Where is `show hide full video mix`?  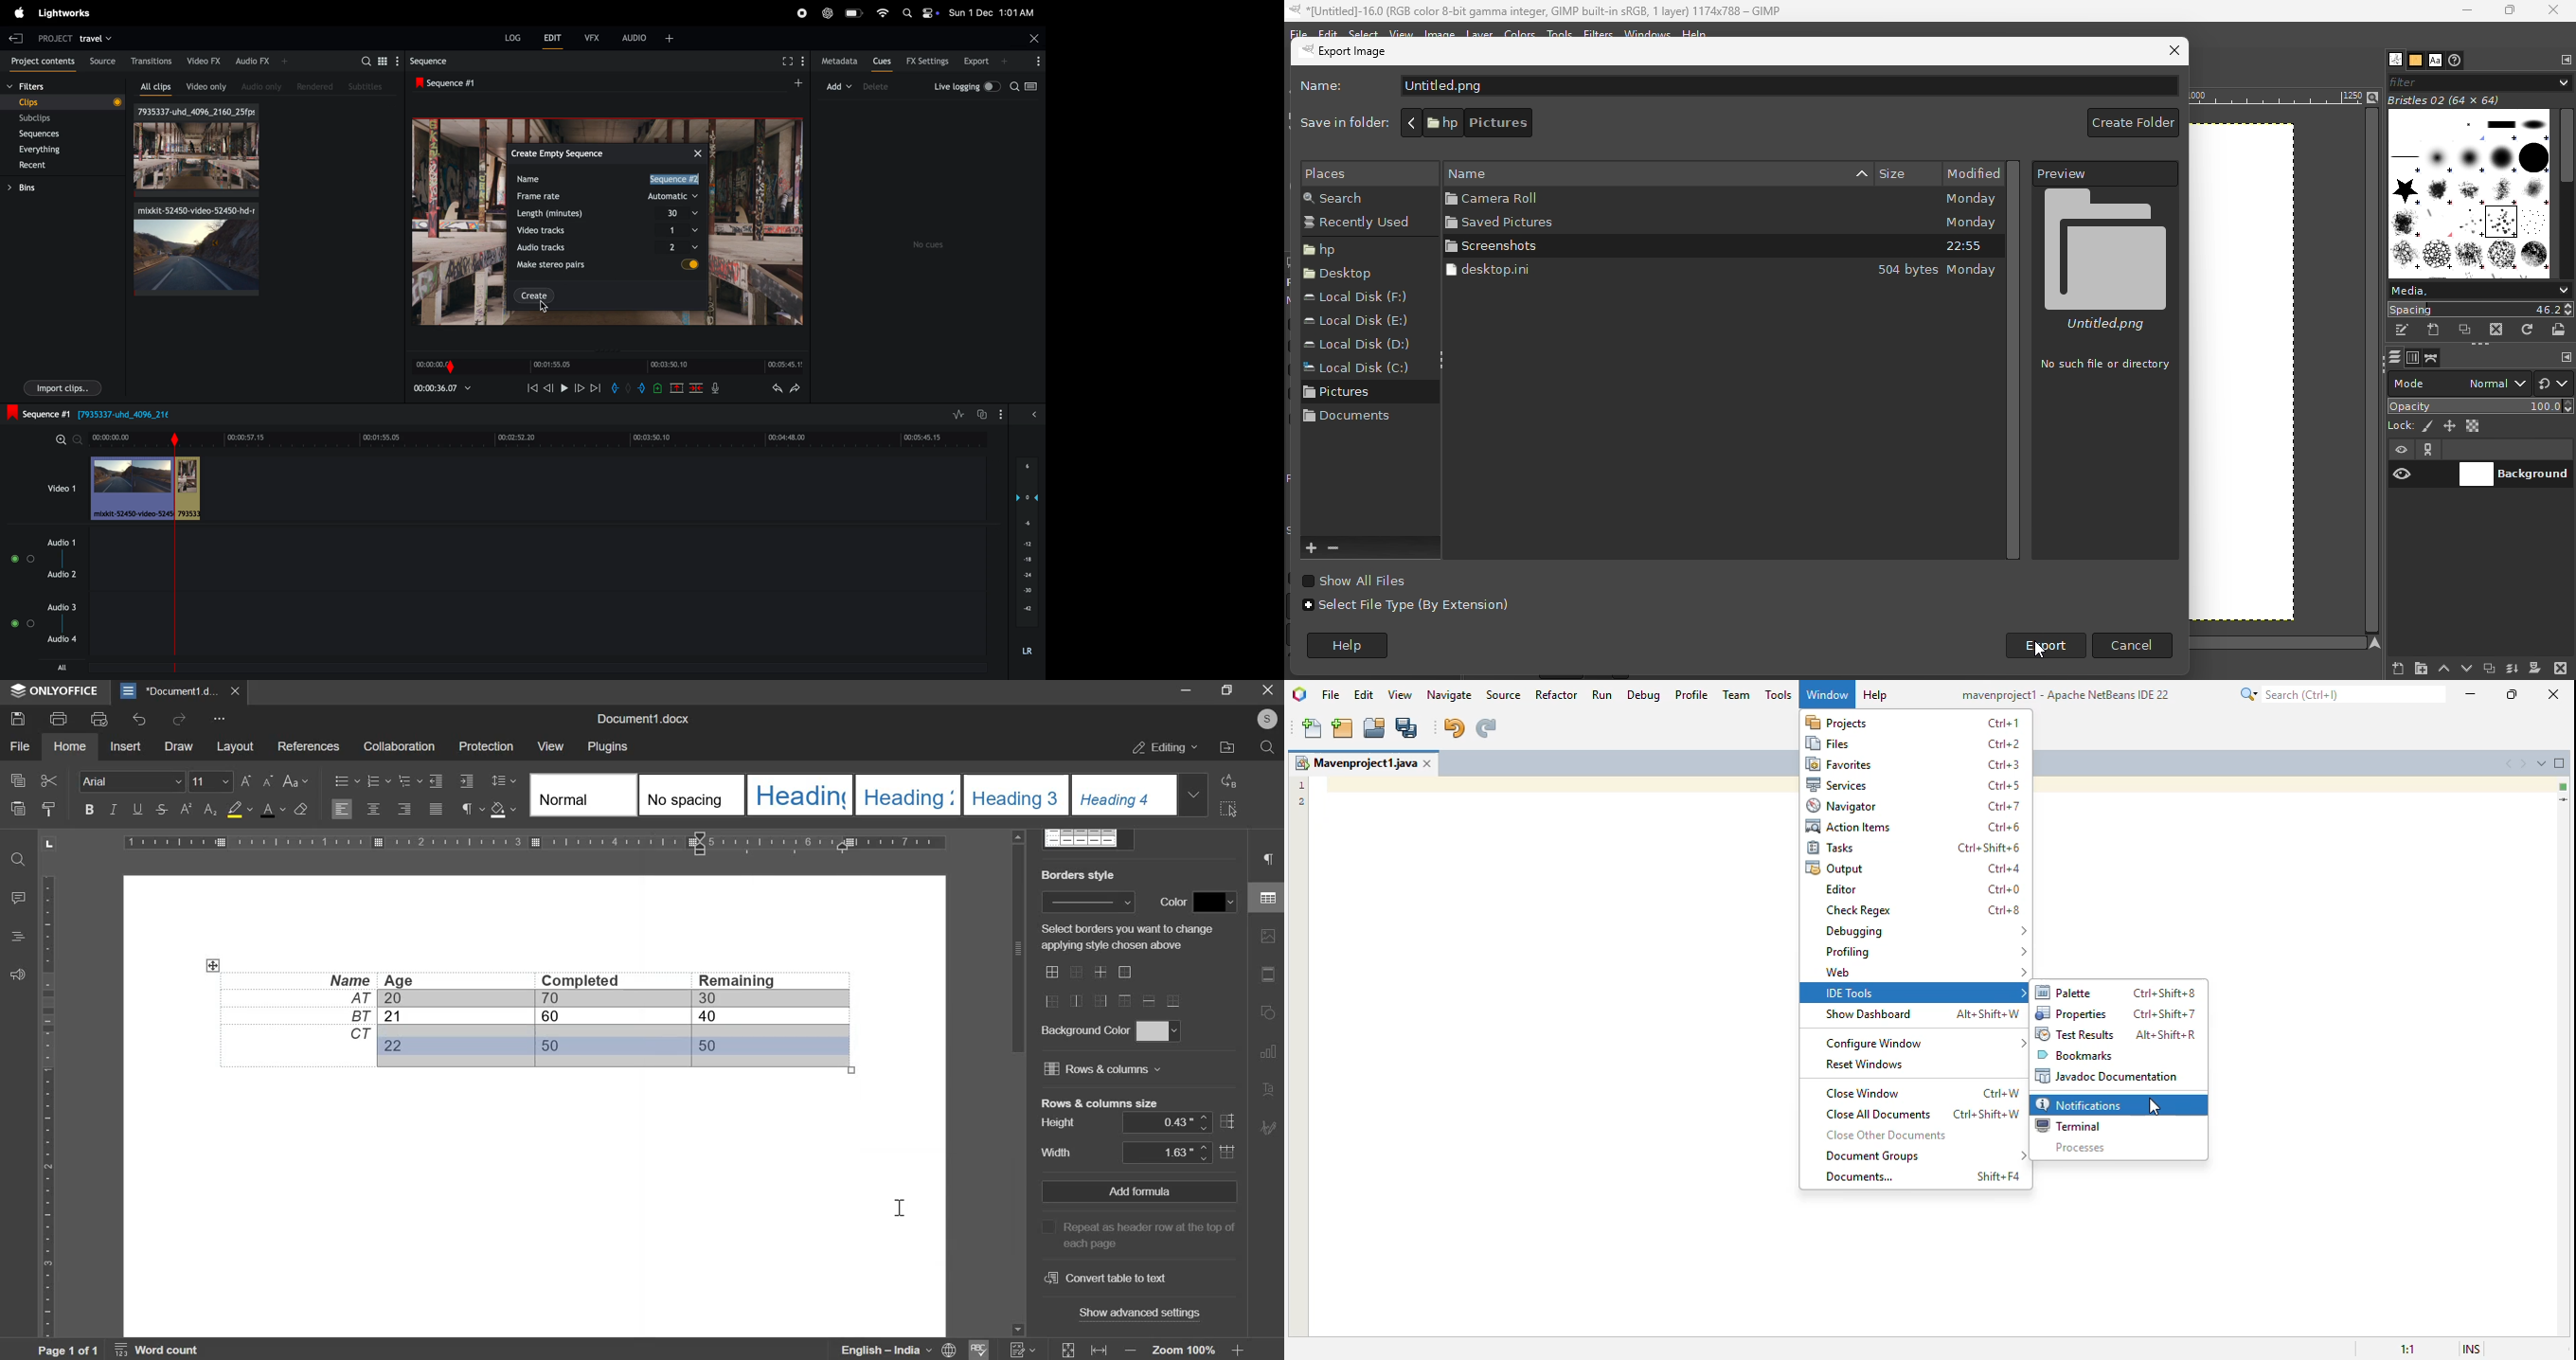
show hide full video mix is located at coordinates (1034, 414).